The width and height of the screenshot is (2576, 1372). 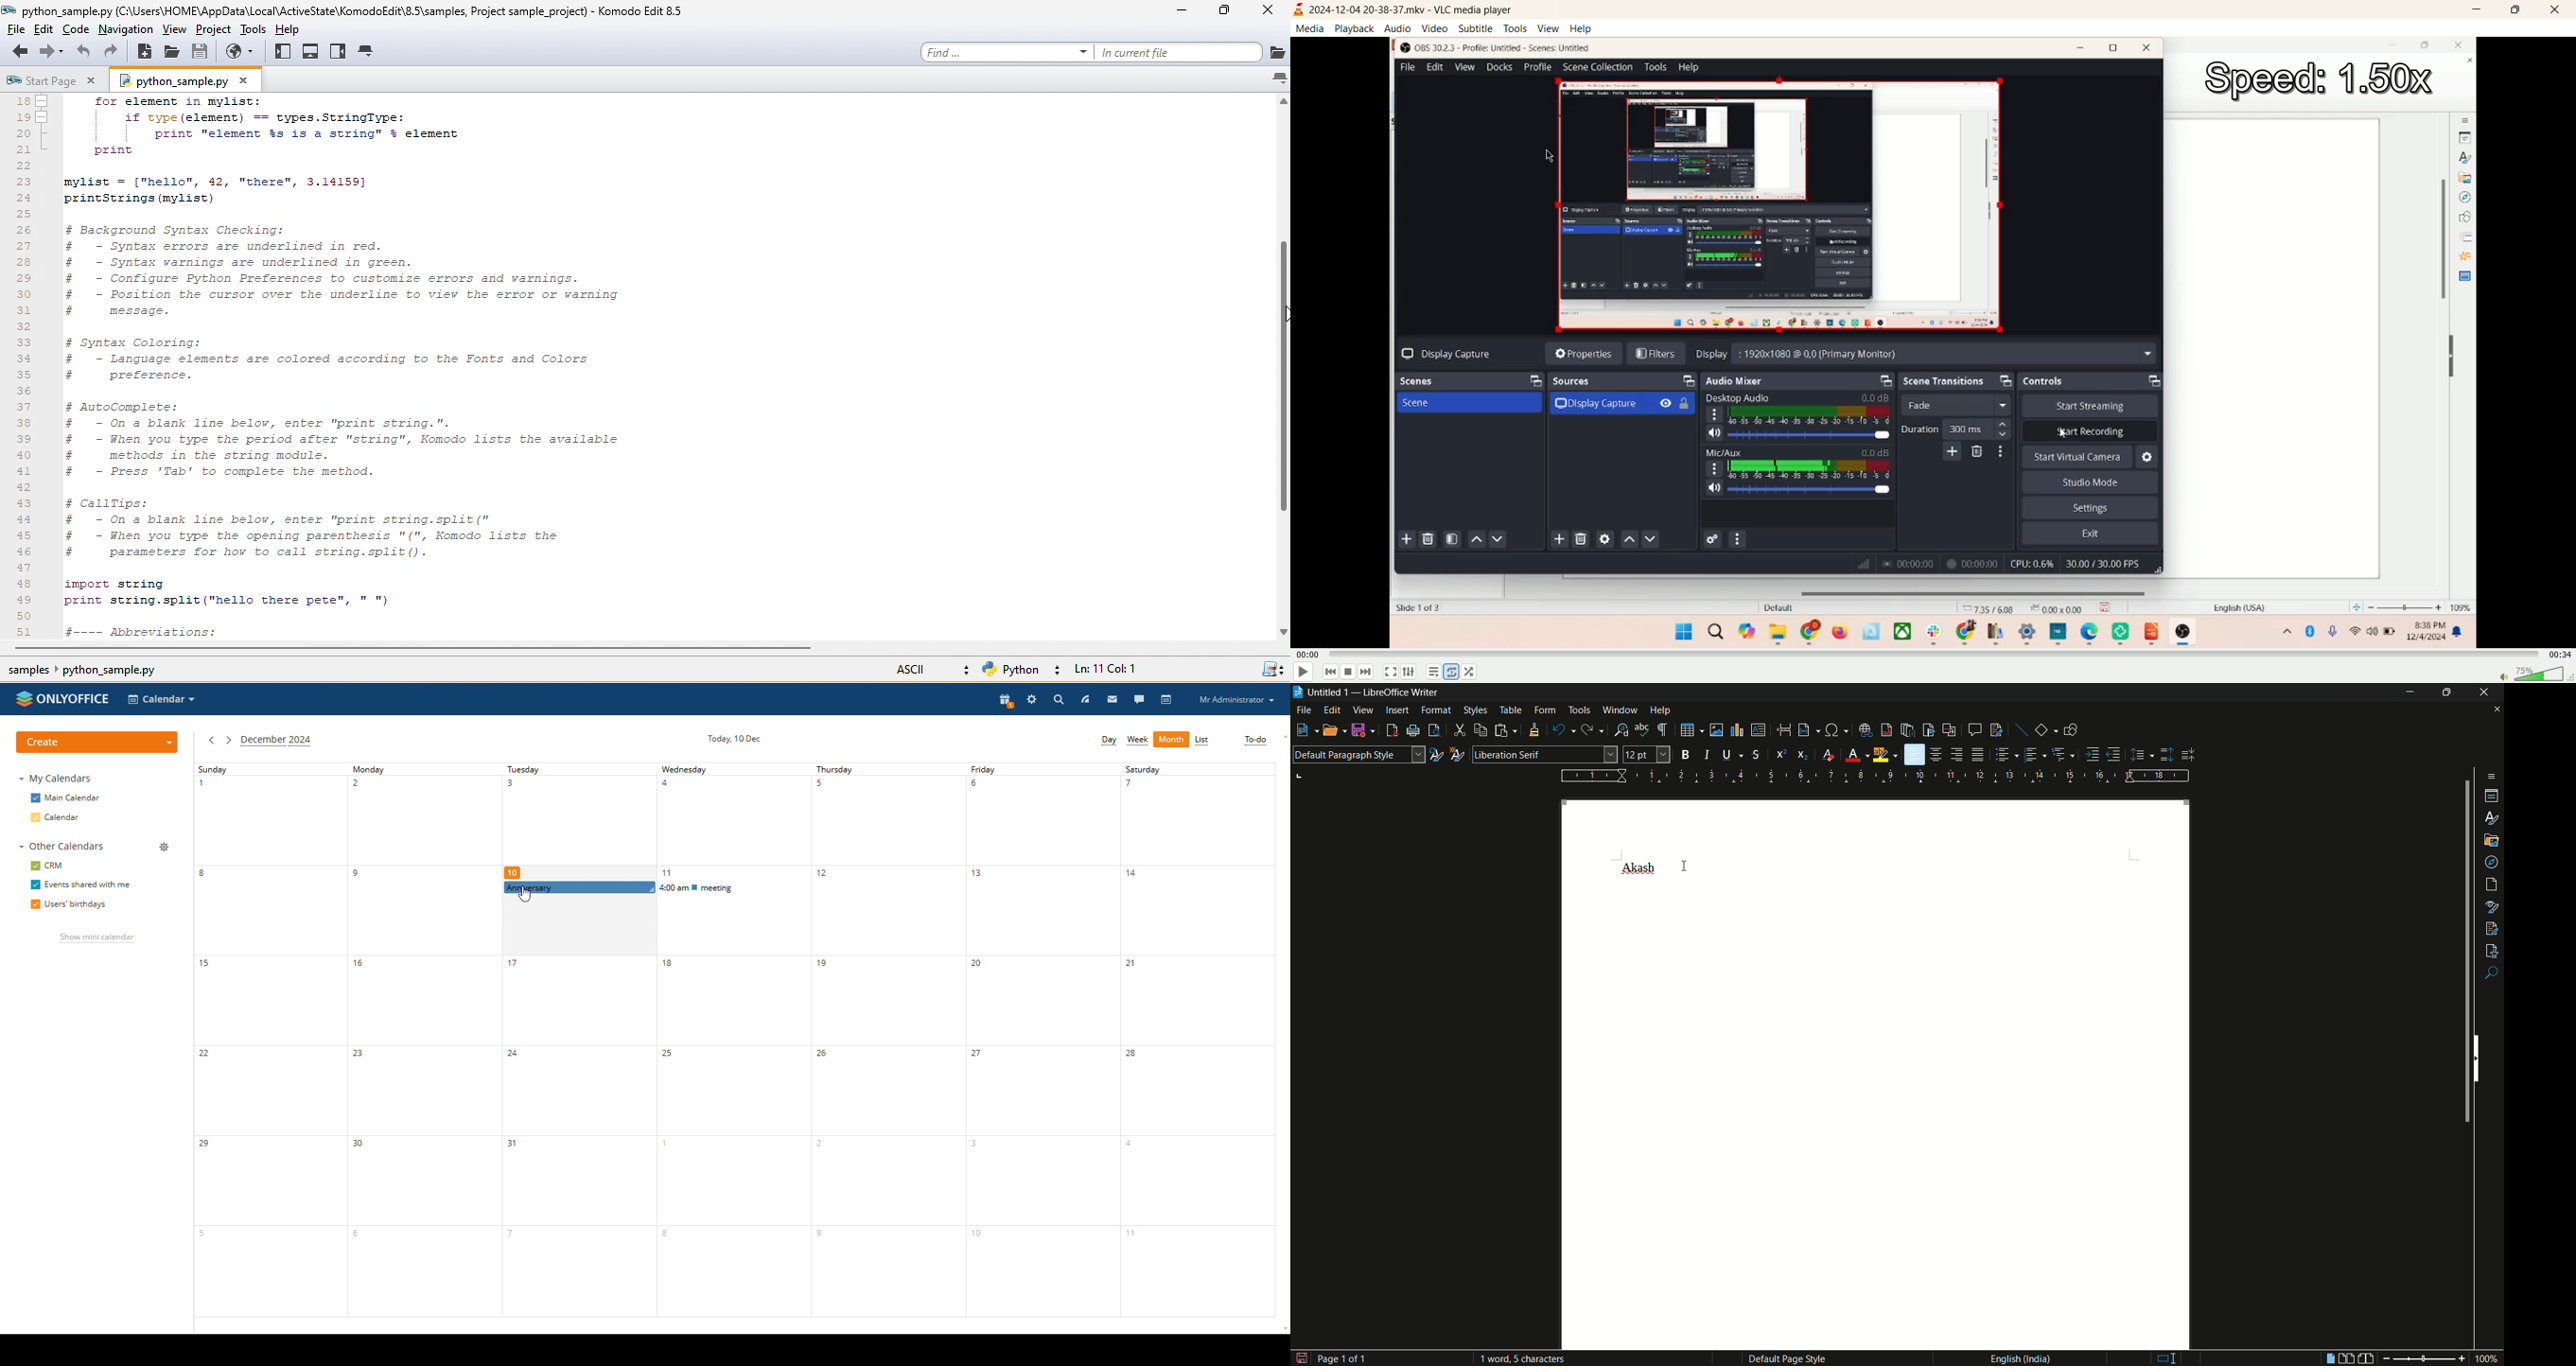 I want to click on format menu, so click(x=1436, y=710).